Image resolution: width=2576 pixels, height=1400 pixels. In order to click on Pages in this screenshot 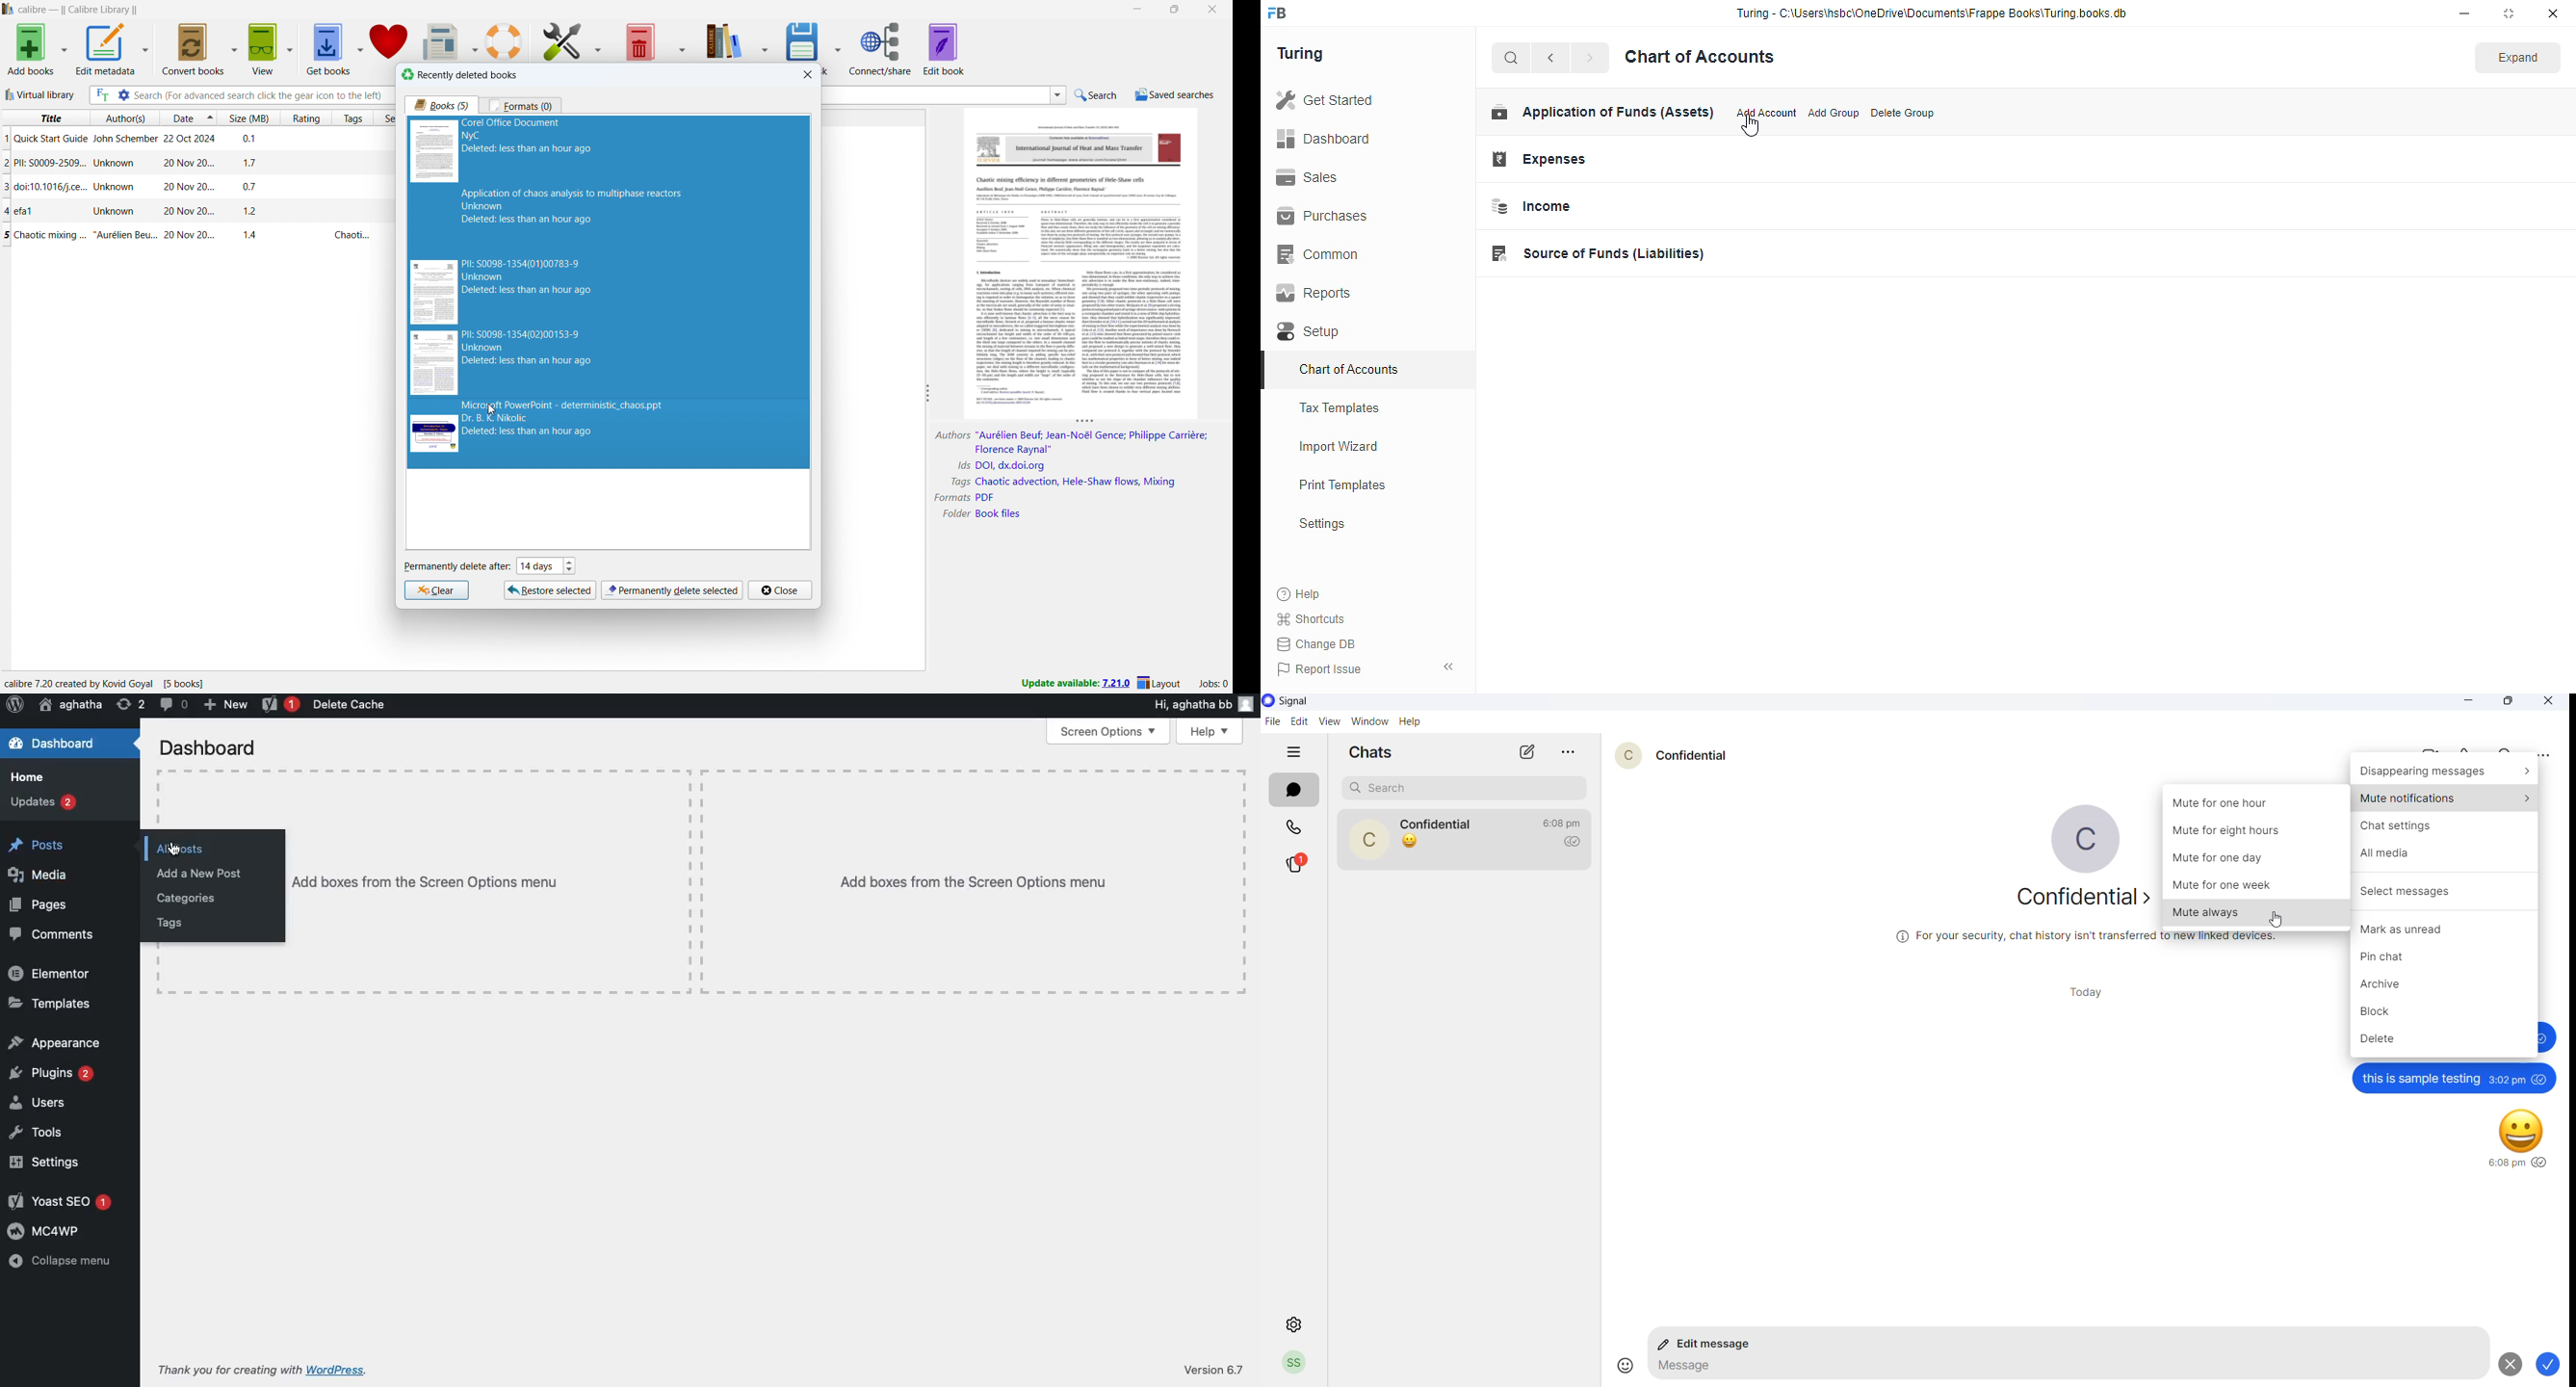, I will do `click(40, 904)`.